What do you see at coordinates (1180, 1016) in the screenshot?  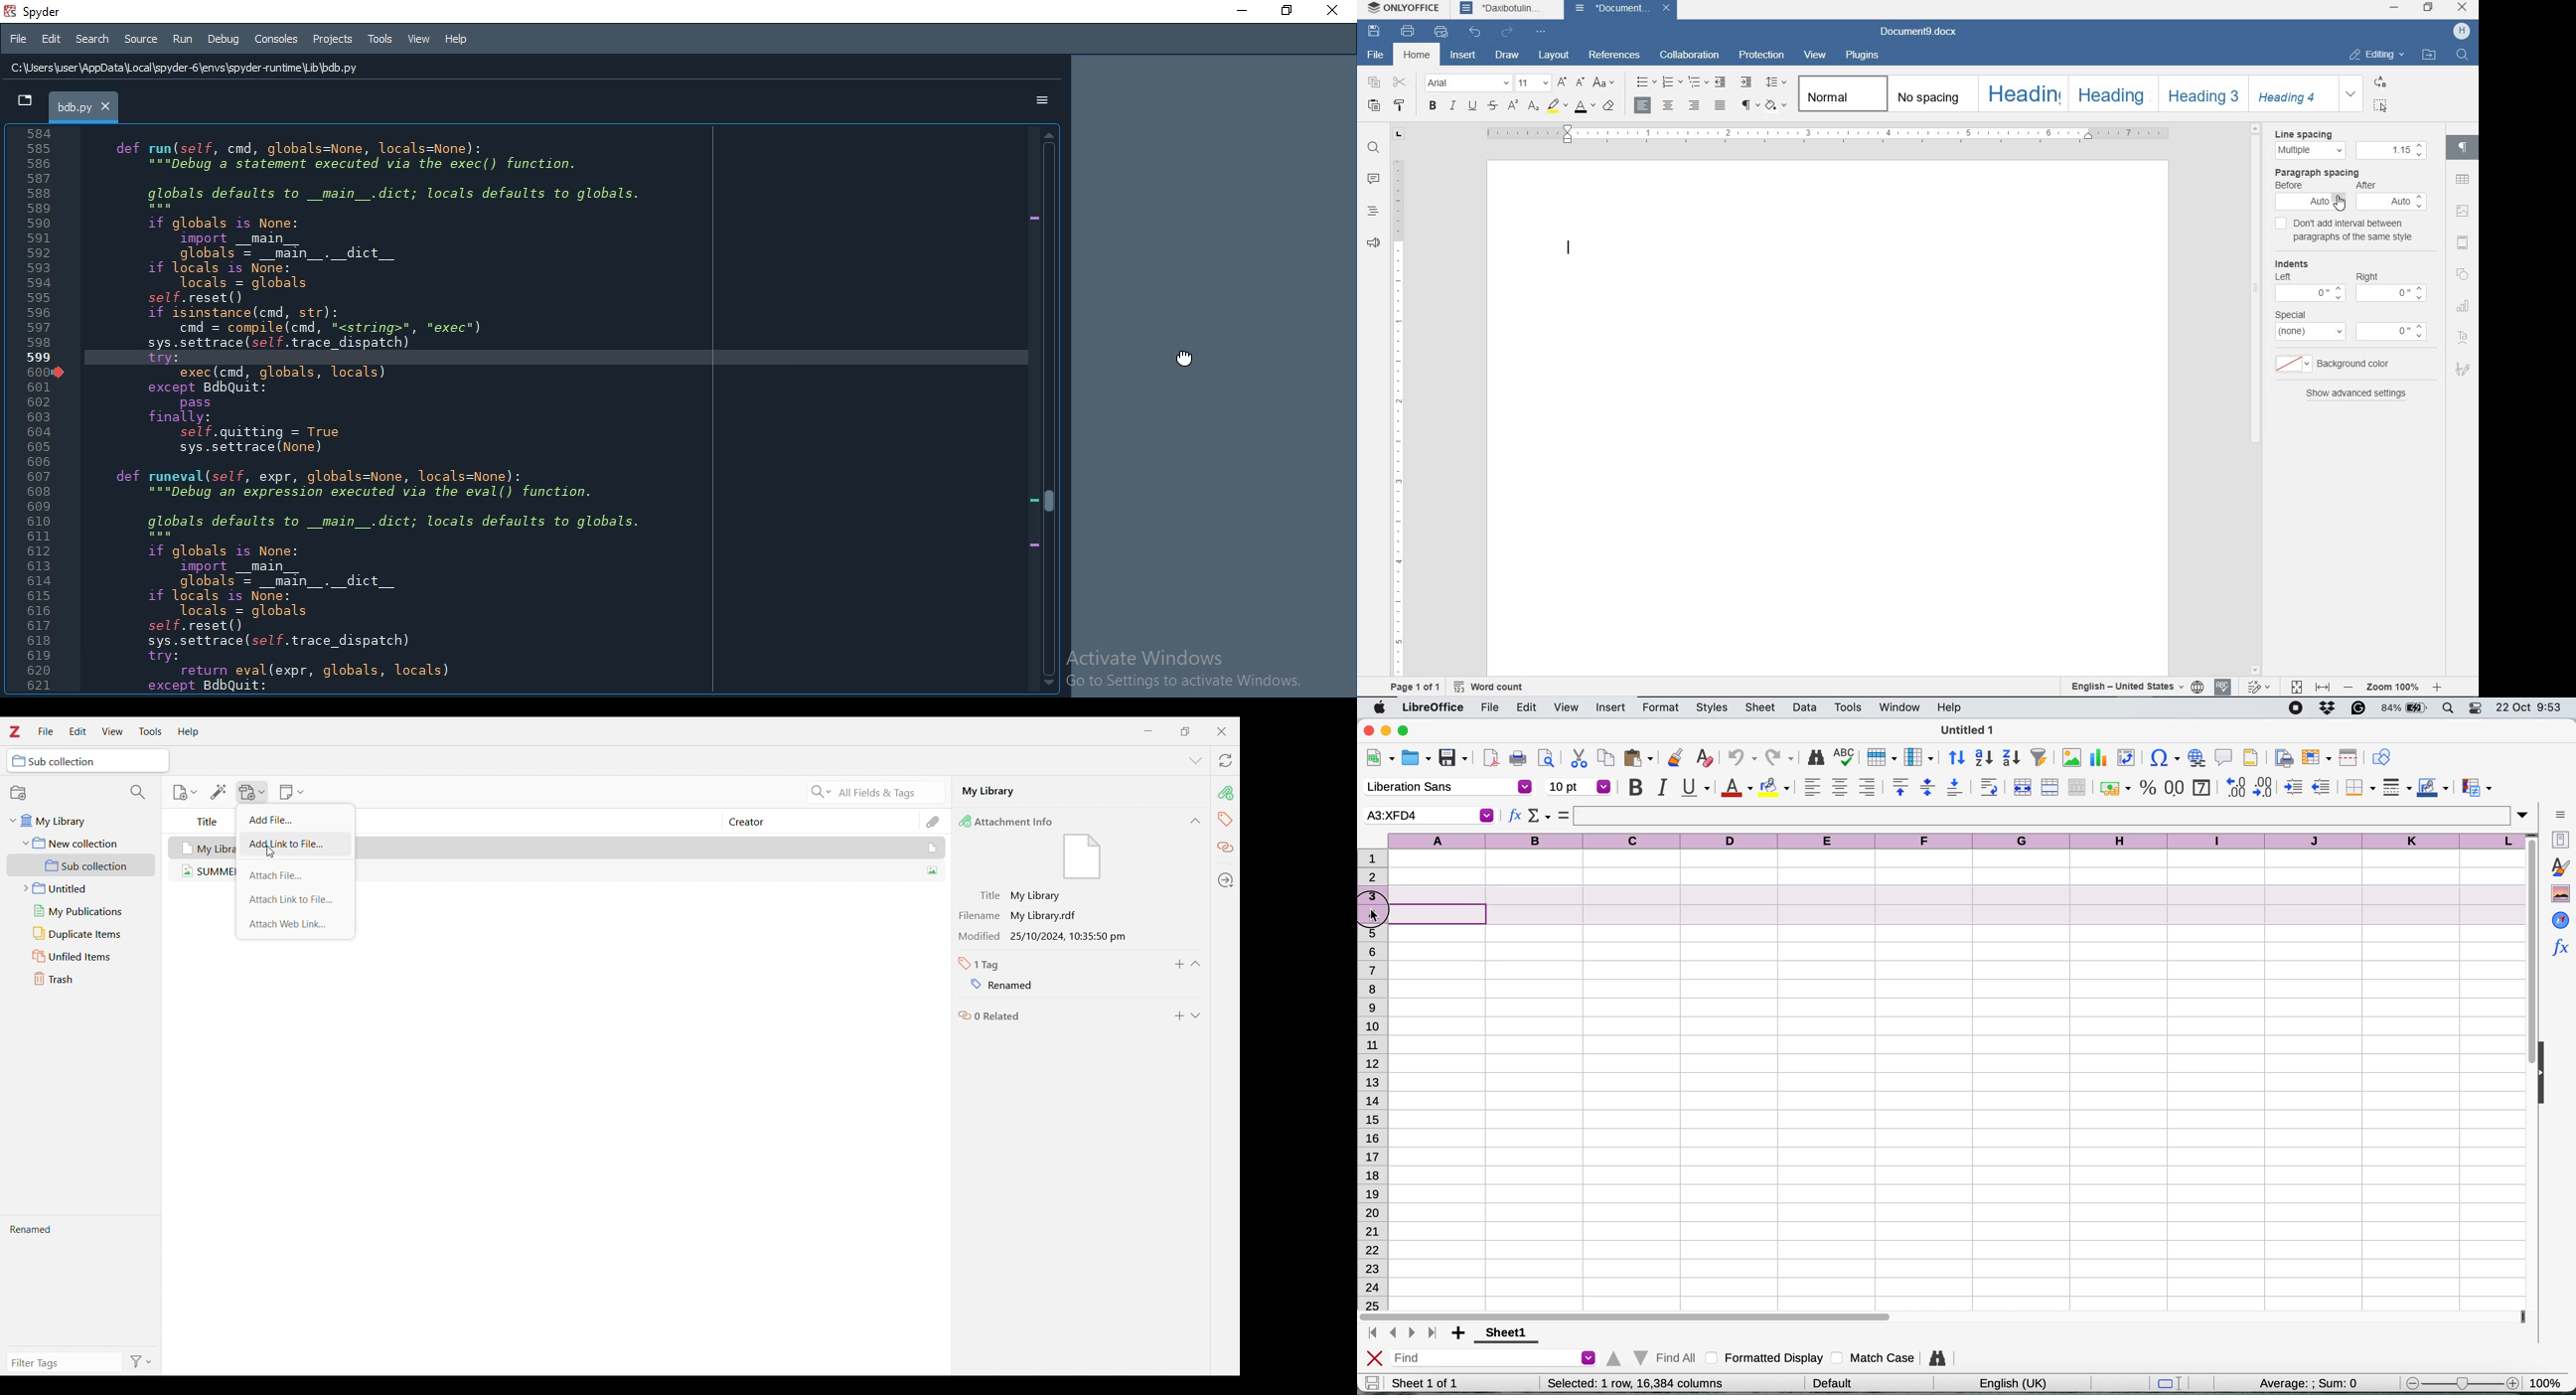 I see `Add` at bounding box center [1180, 1016].